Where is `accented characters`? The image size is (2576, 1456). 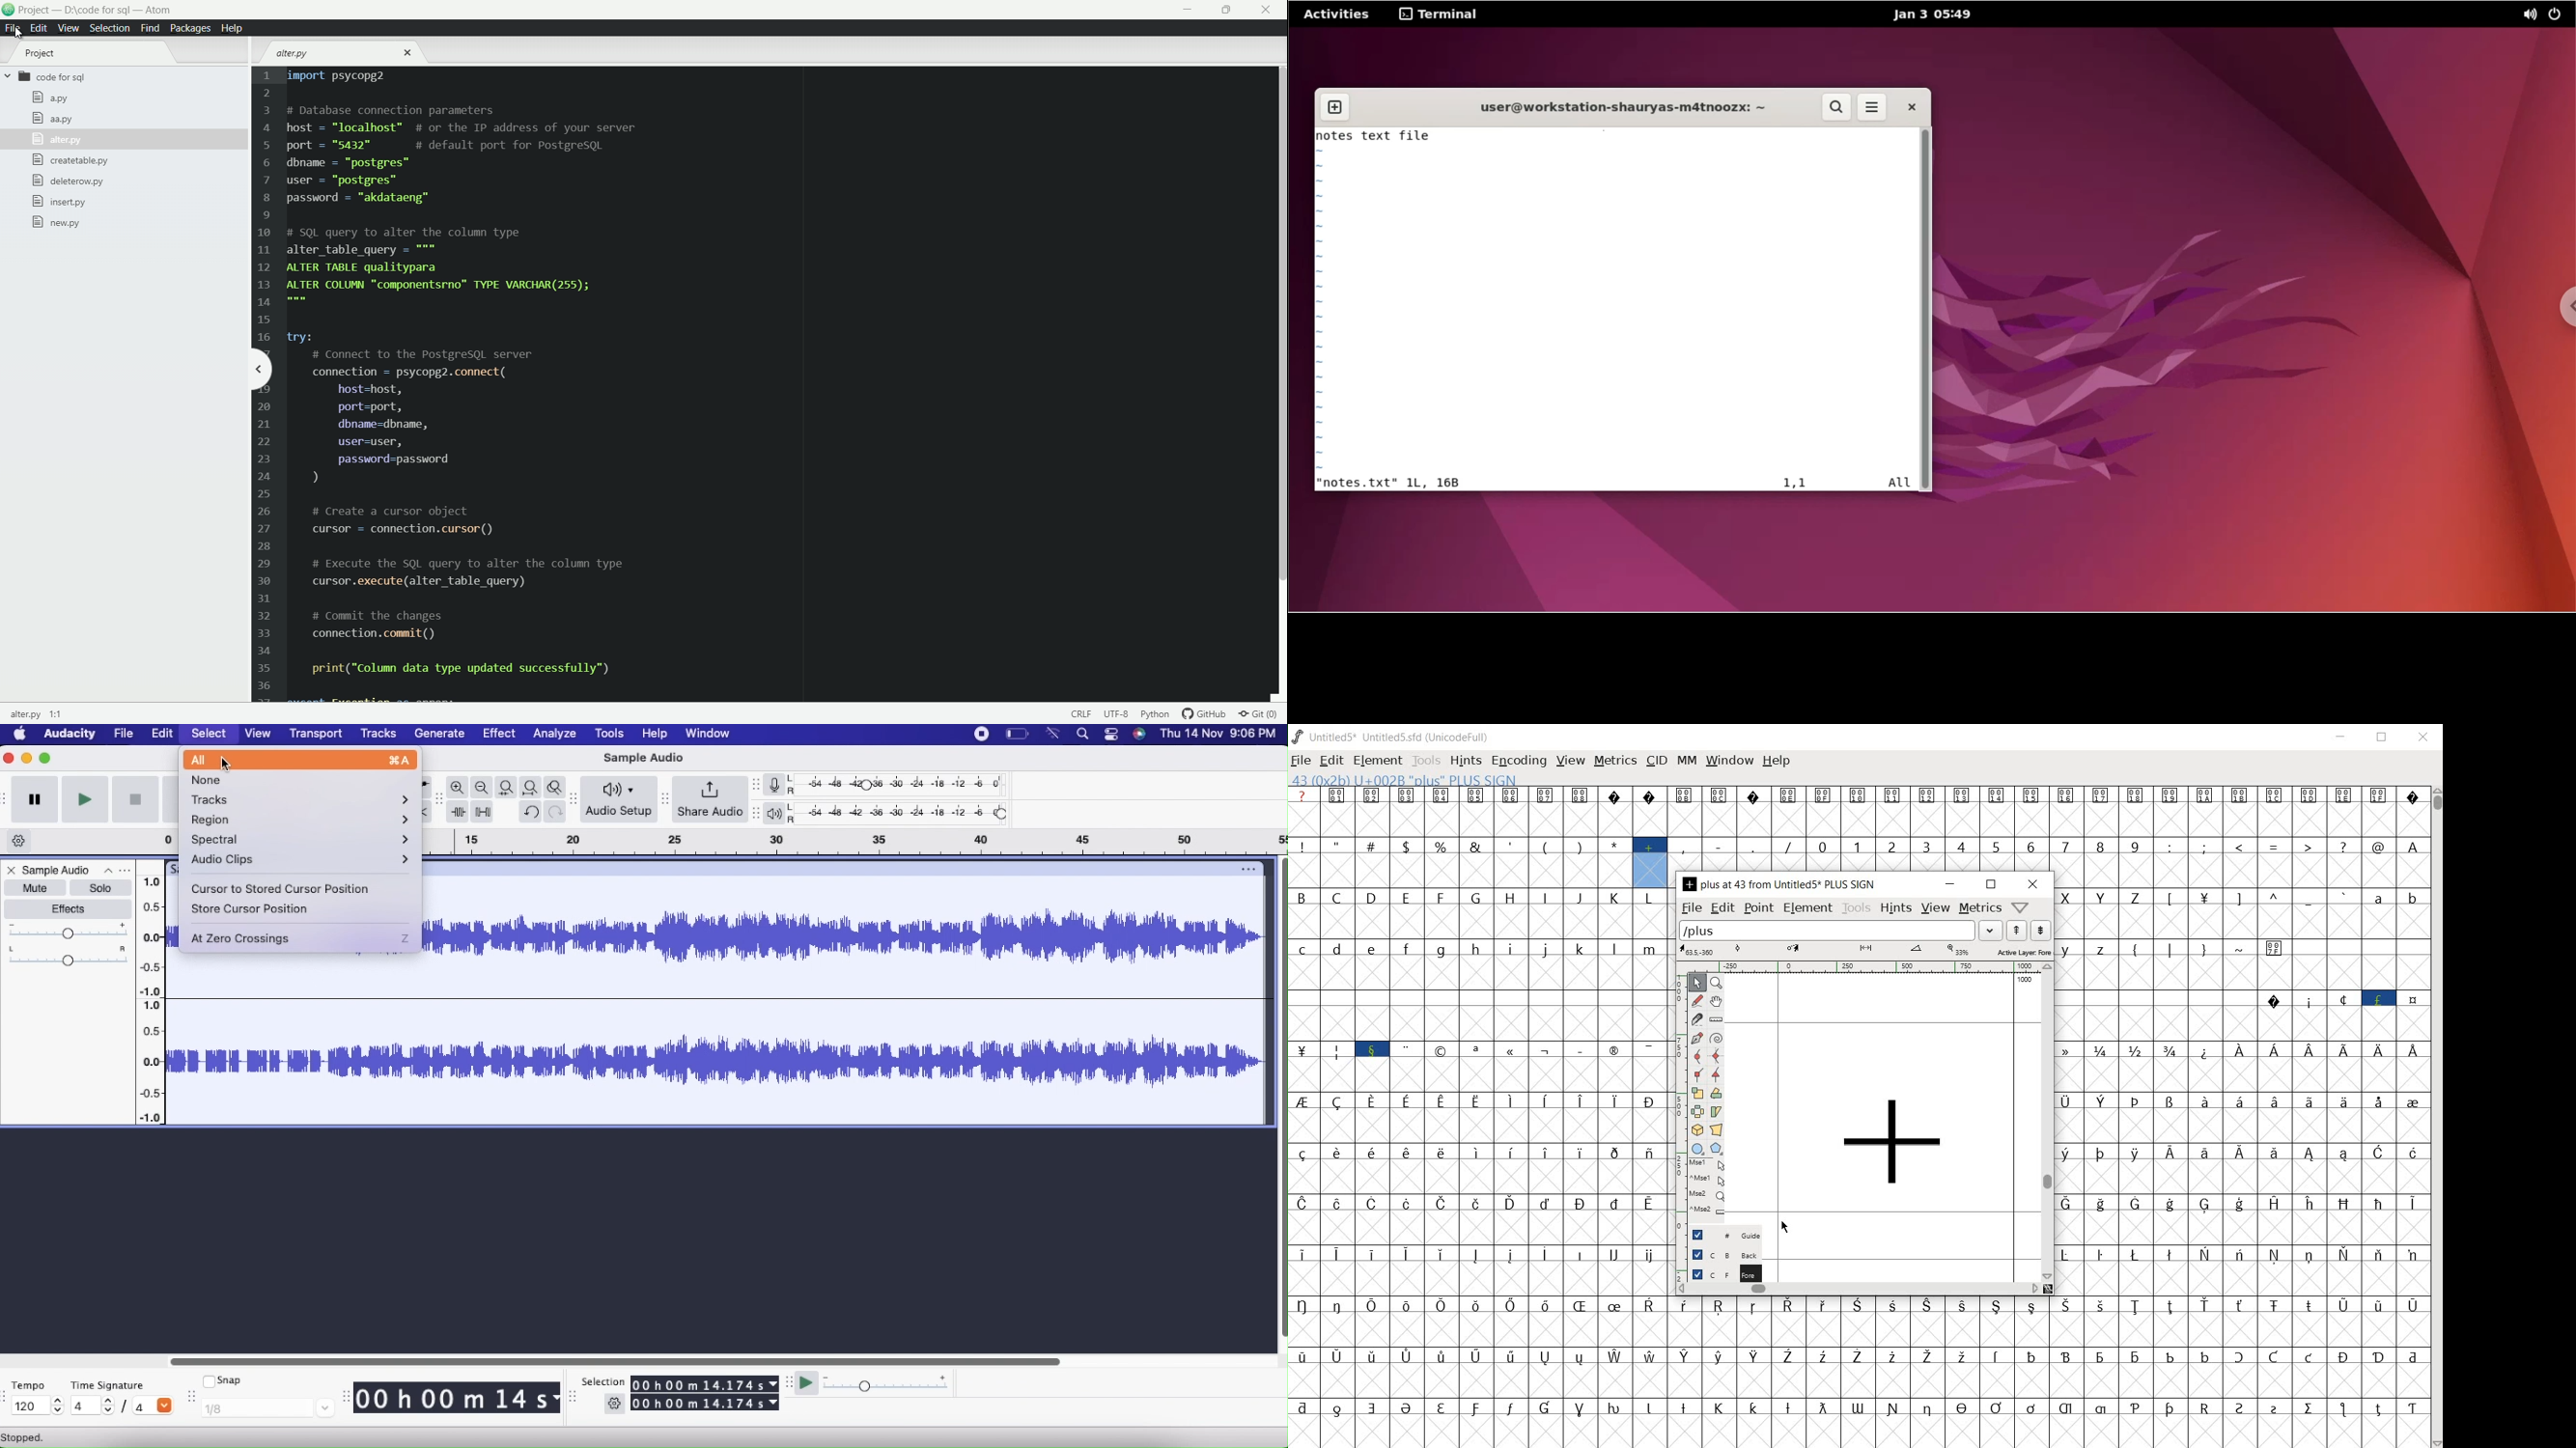 accented characters is located at coordinates (1568, 1322).